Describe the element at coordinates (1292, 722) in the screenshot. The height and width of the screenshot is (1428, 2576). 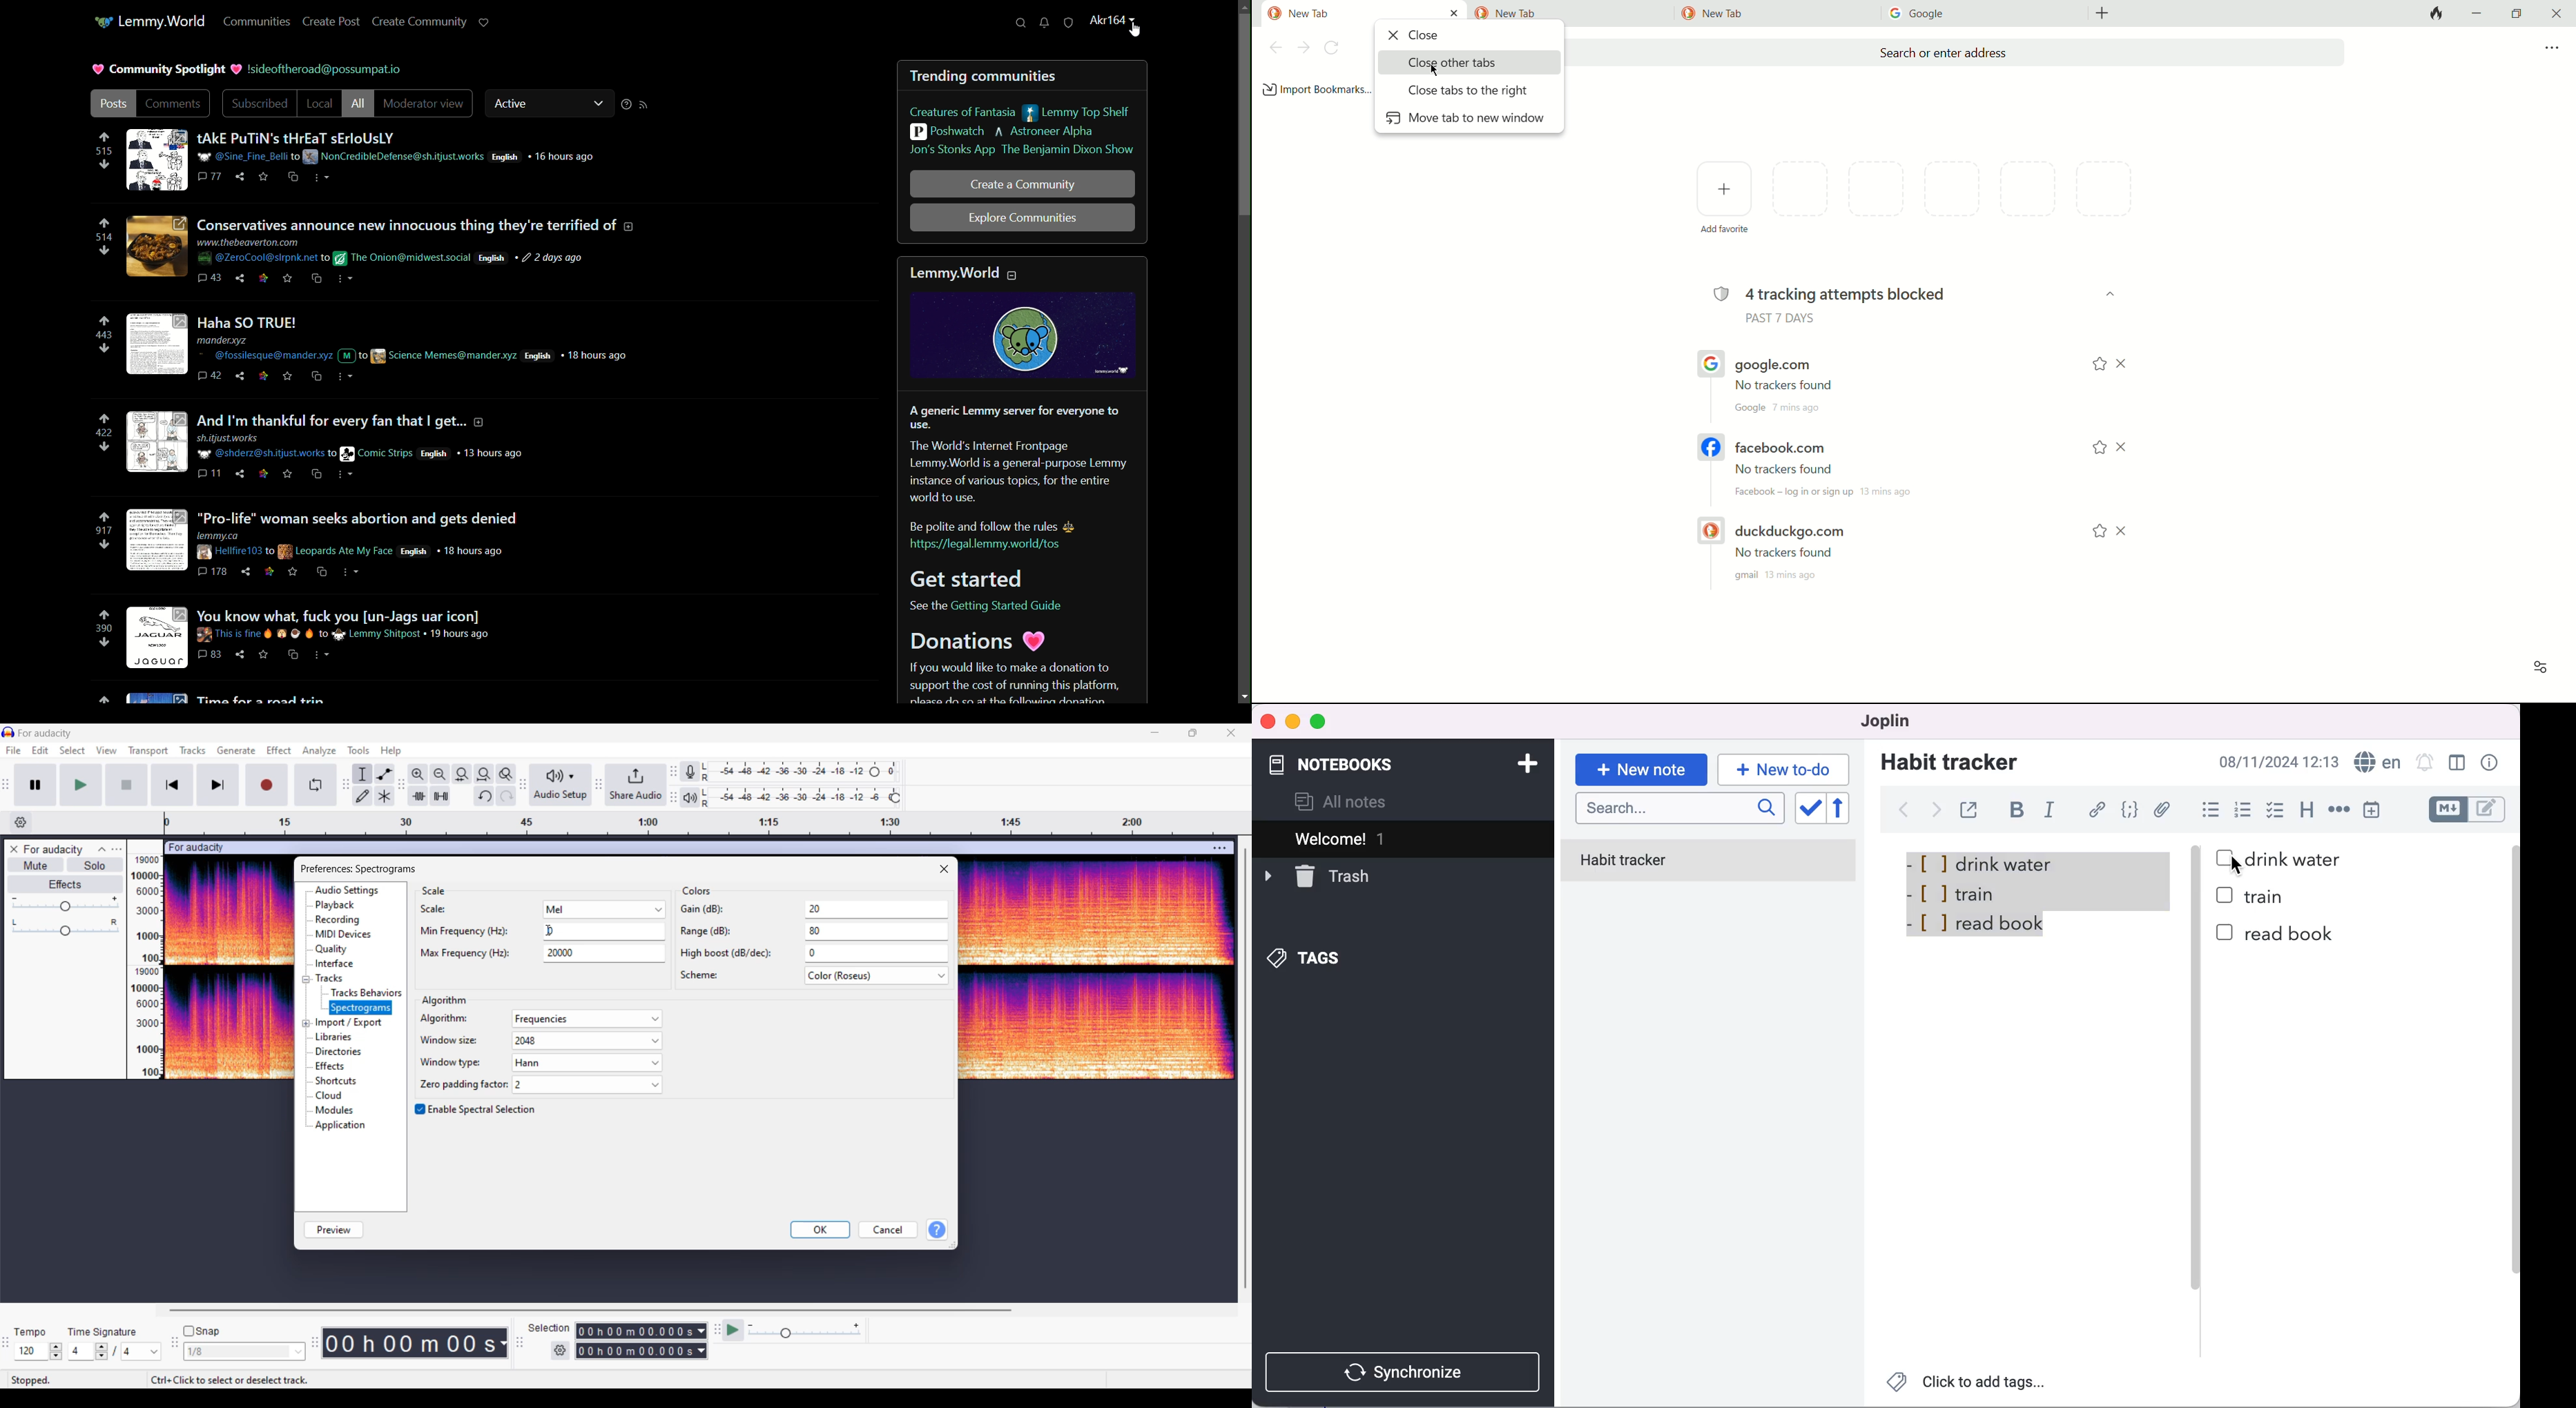
I see `minimize` at that location.